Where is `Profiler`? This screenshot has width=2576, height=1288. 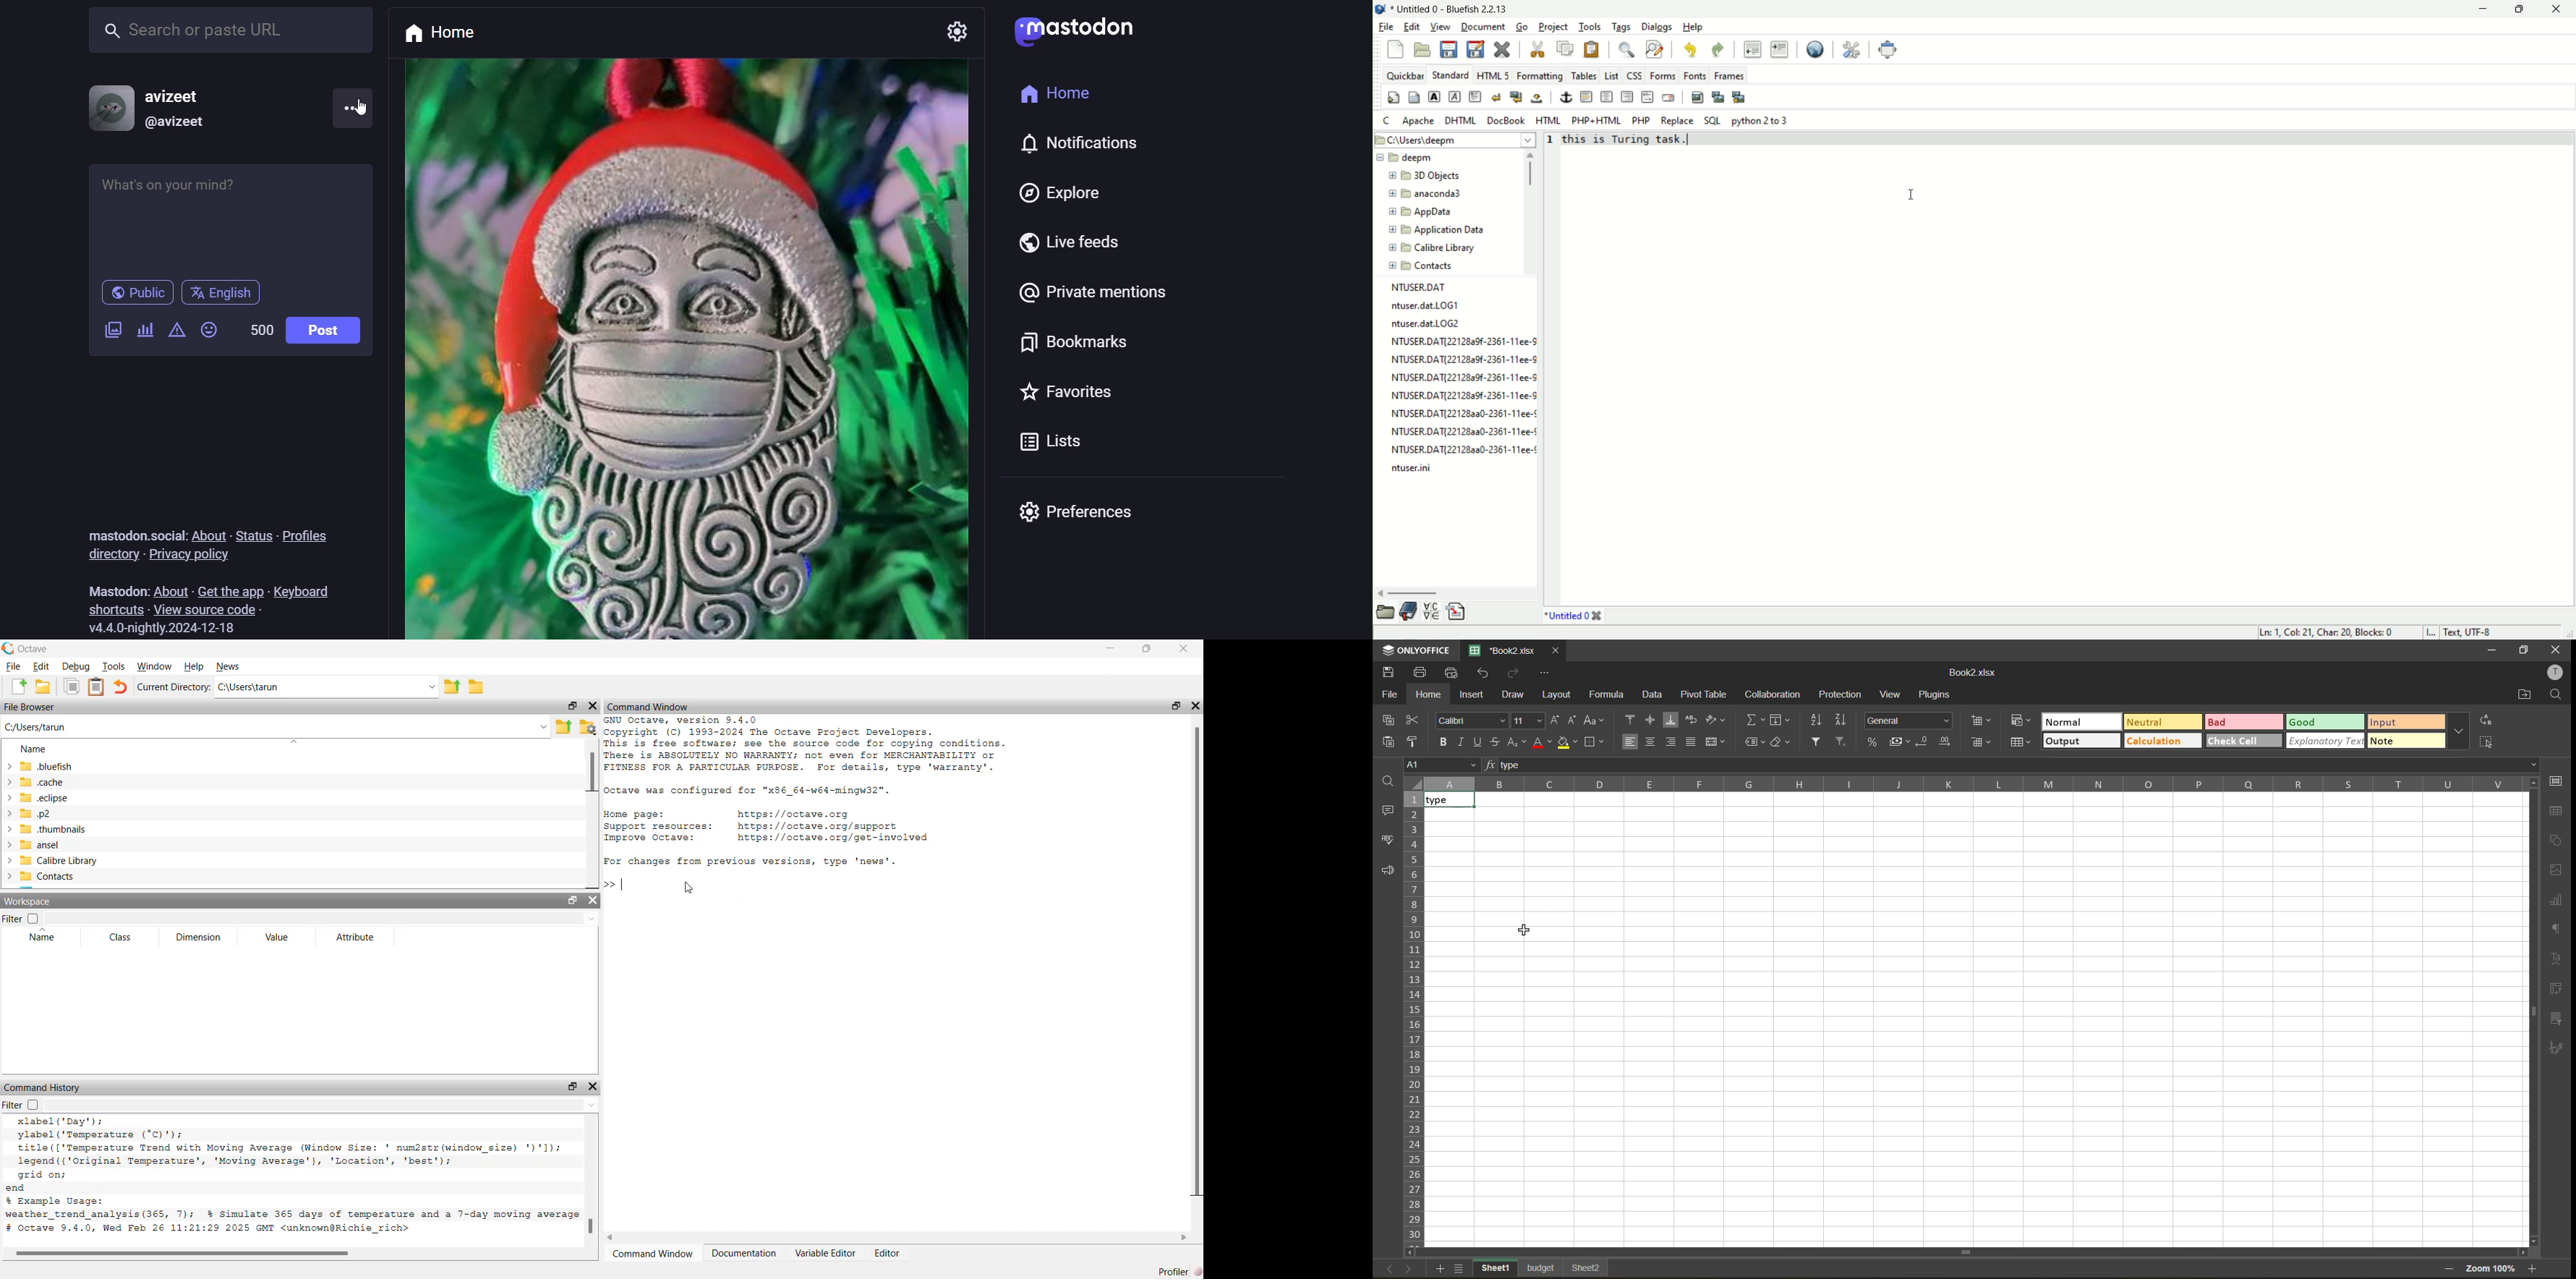
Profiler is located at coordinates (1171, 1271).